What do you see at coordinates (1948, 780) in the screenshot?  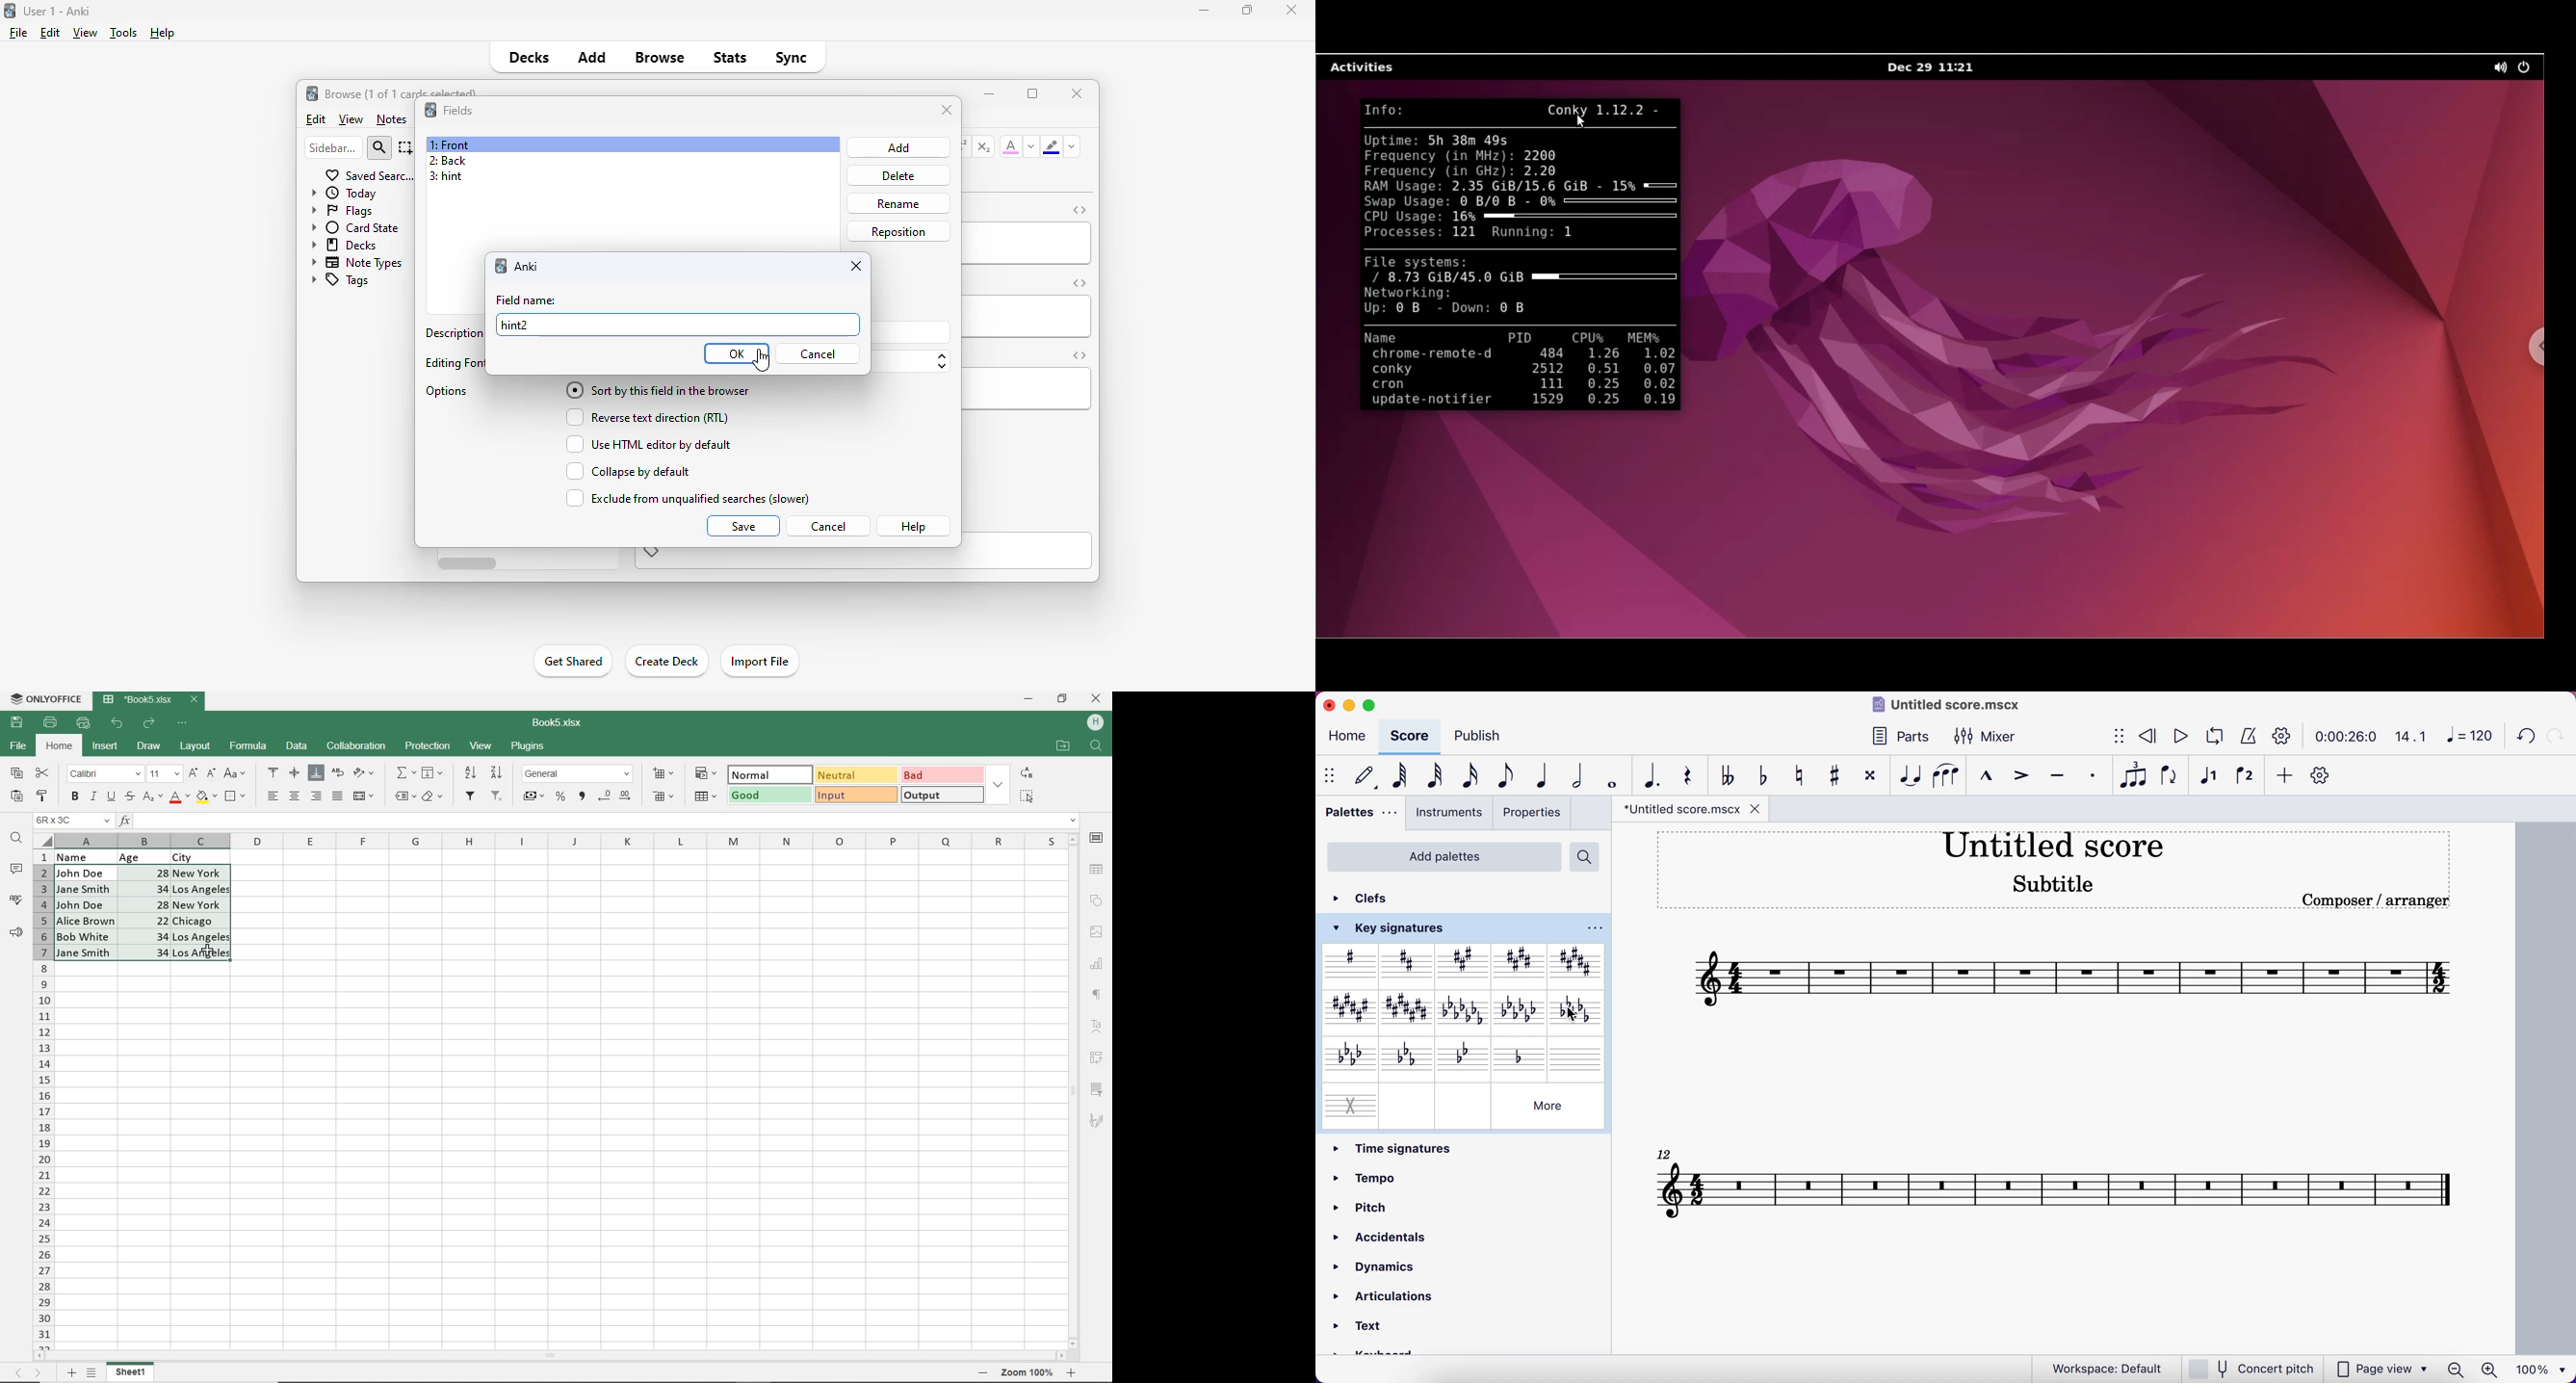 I see `slur` at bounding box center [1948, 780].